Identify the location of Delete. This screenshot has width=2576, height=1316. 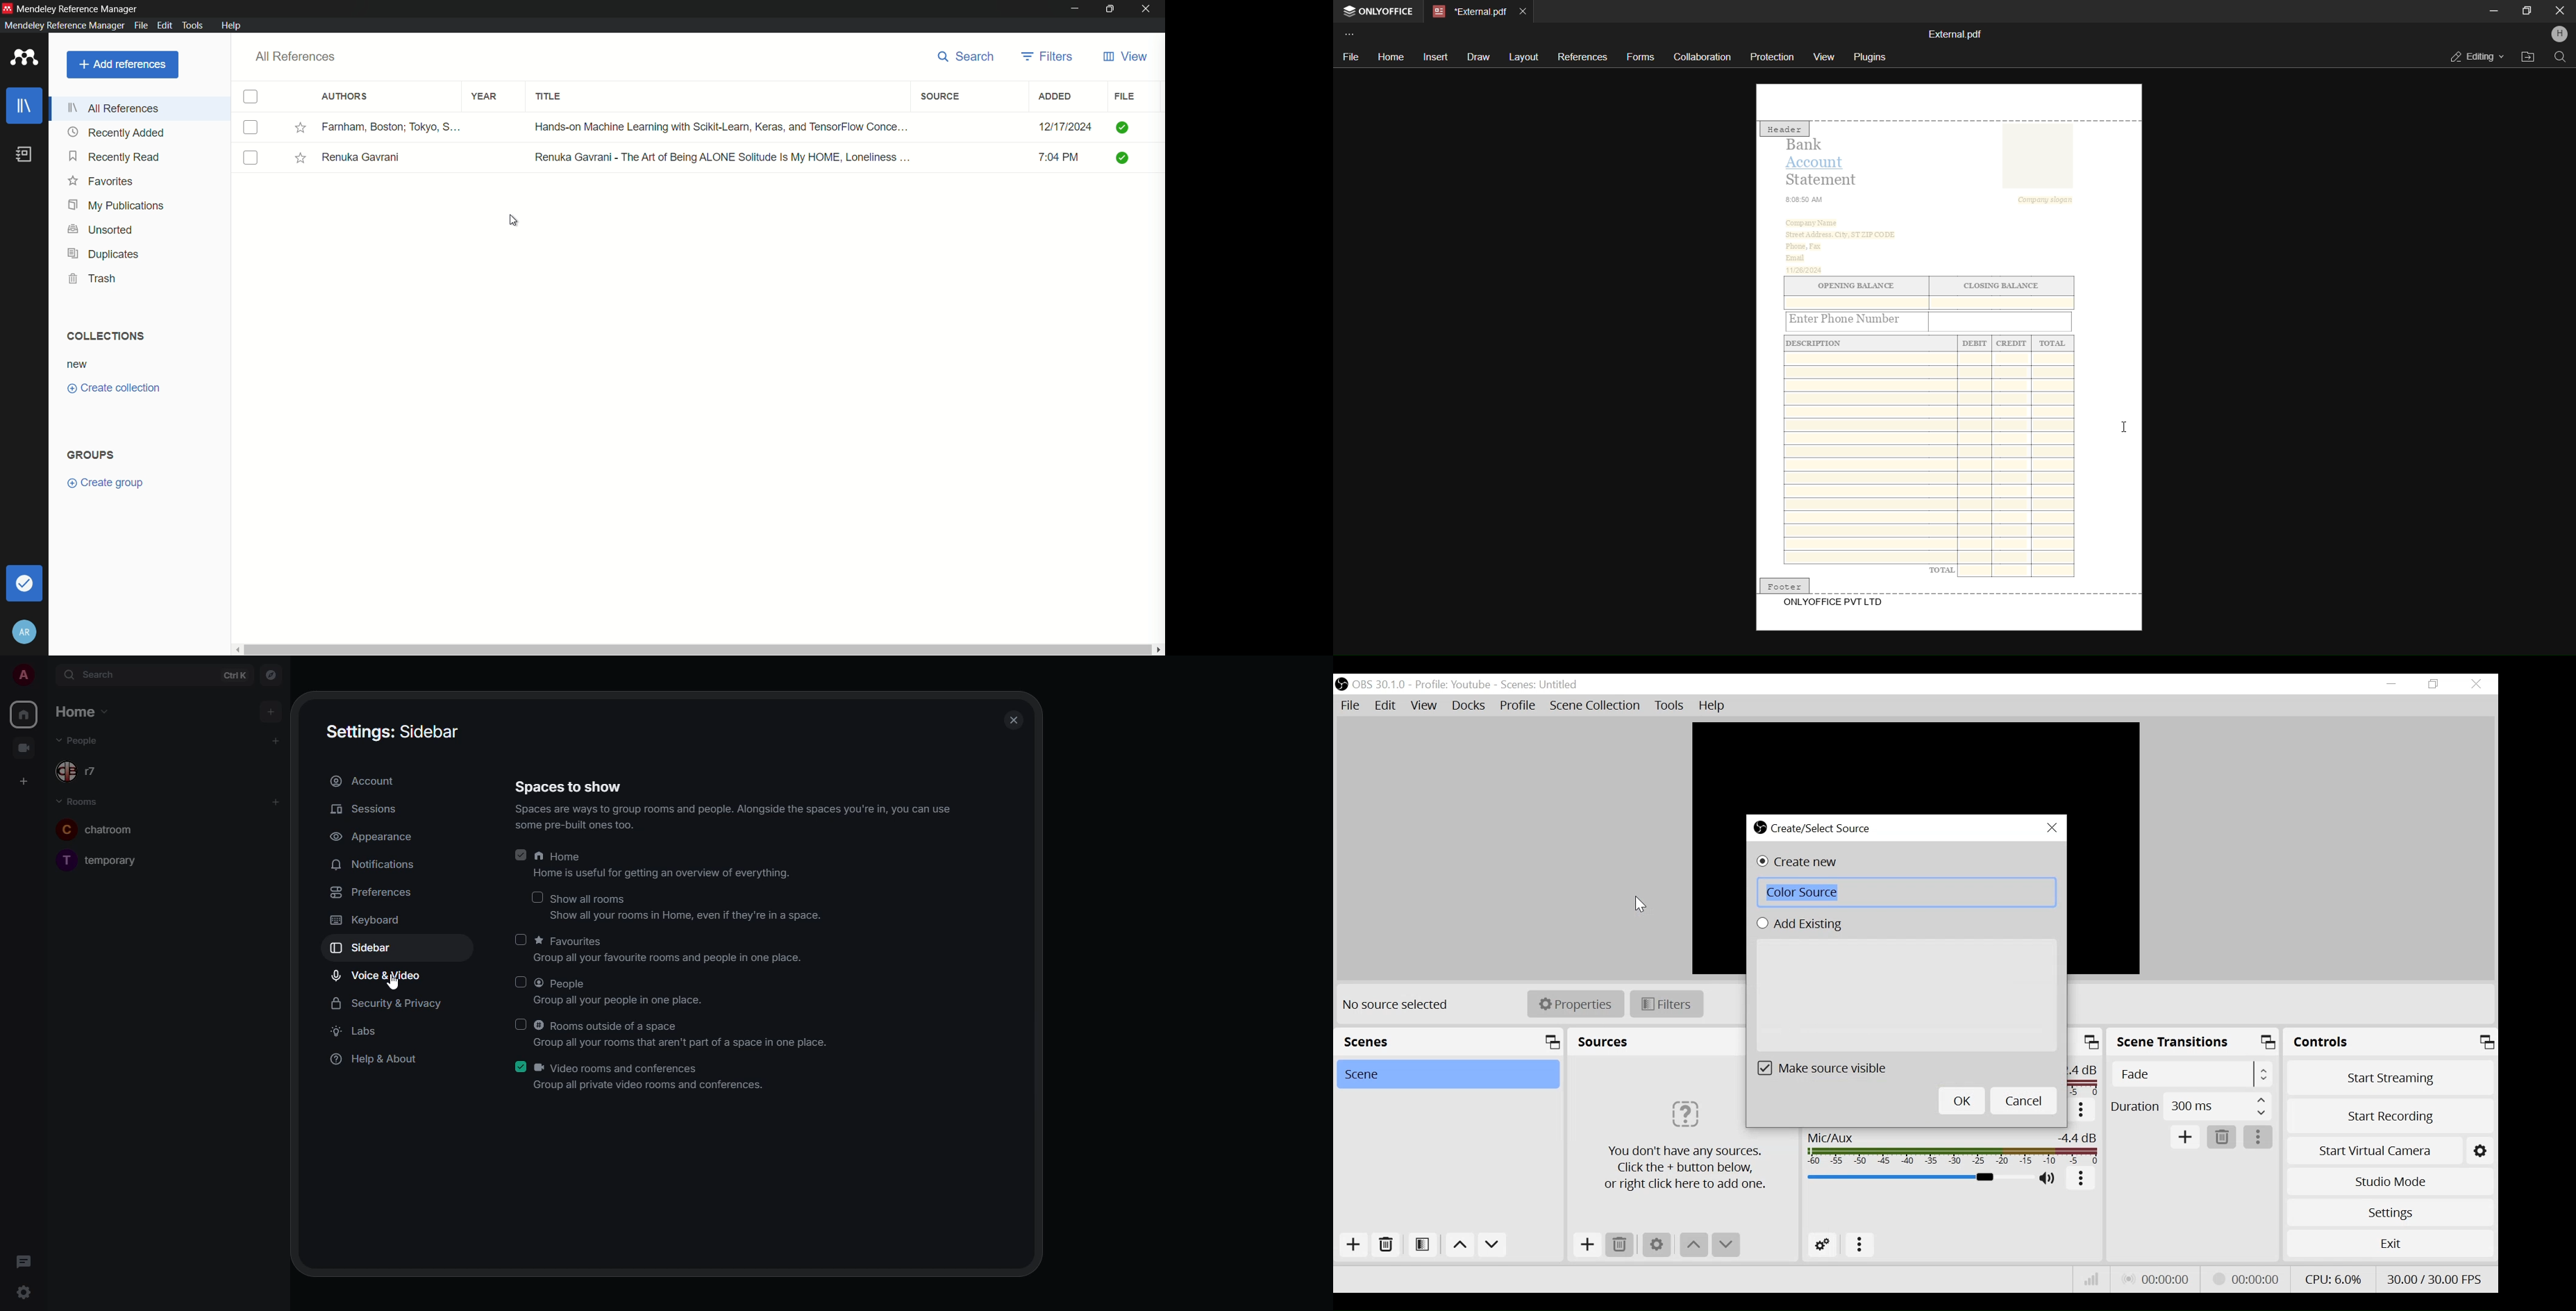
(1620, 1245).